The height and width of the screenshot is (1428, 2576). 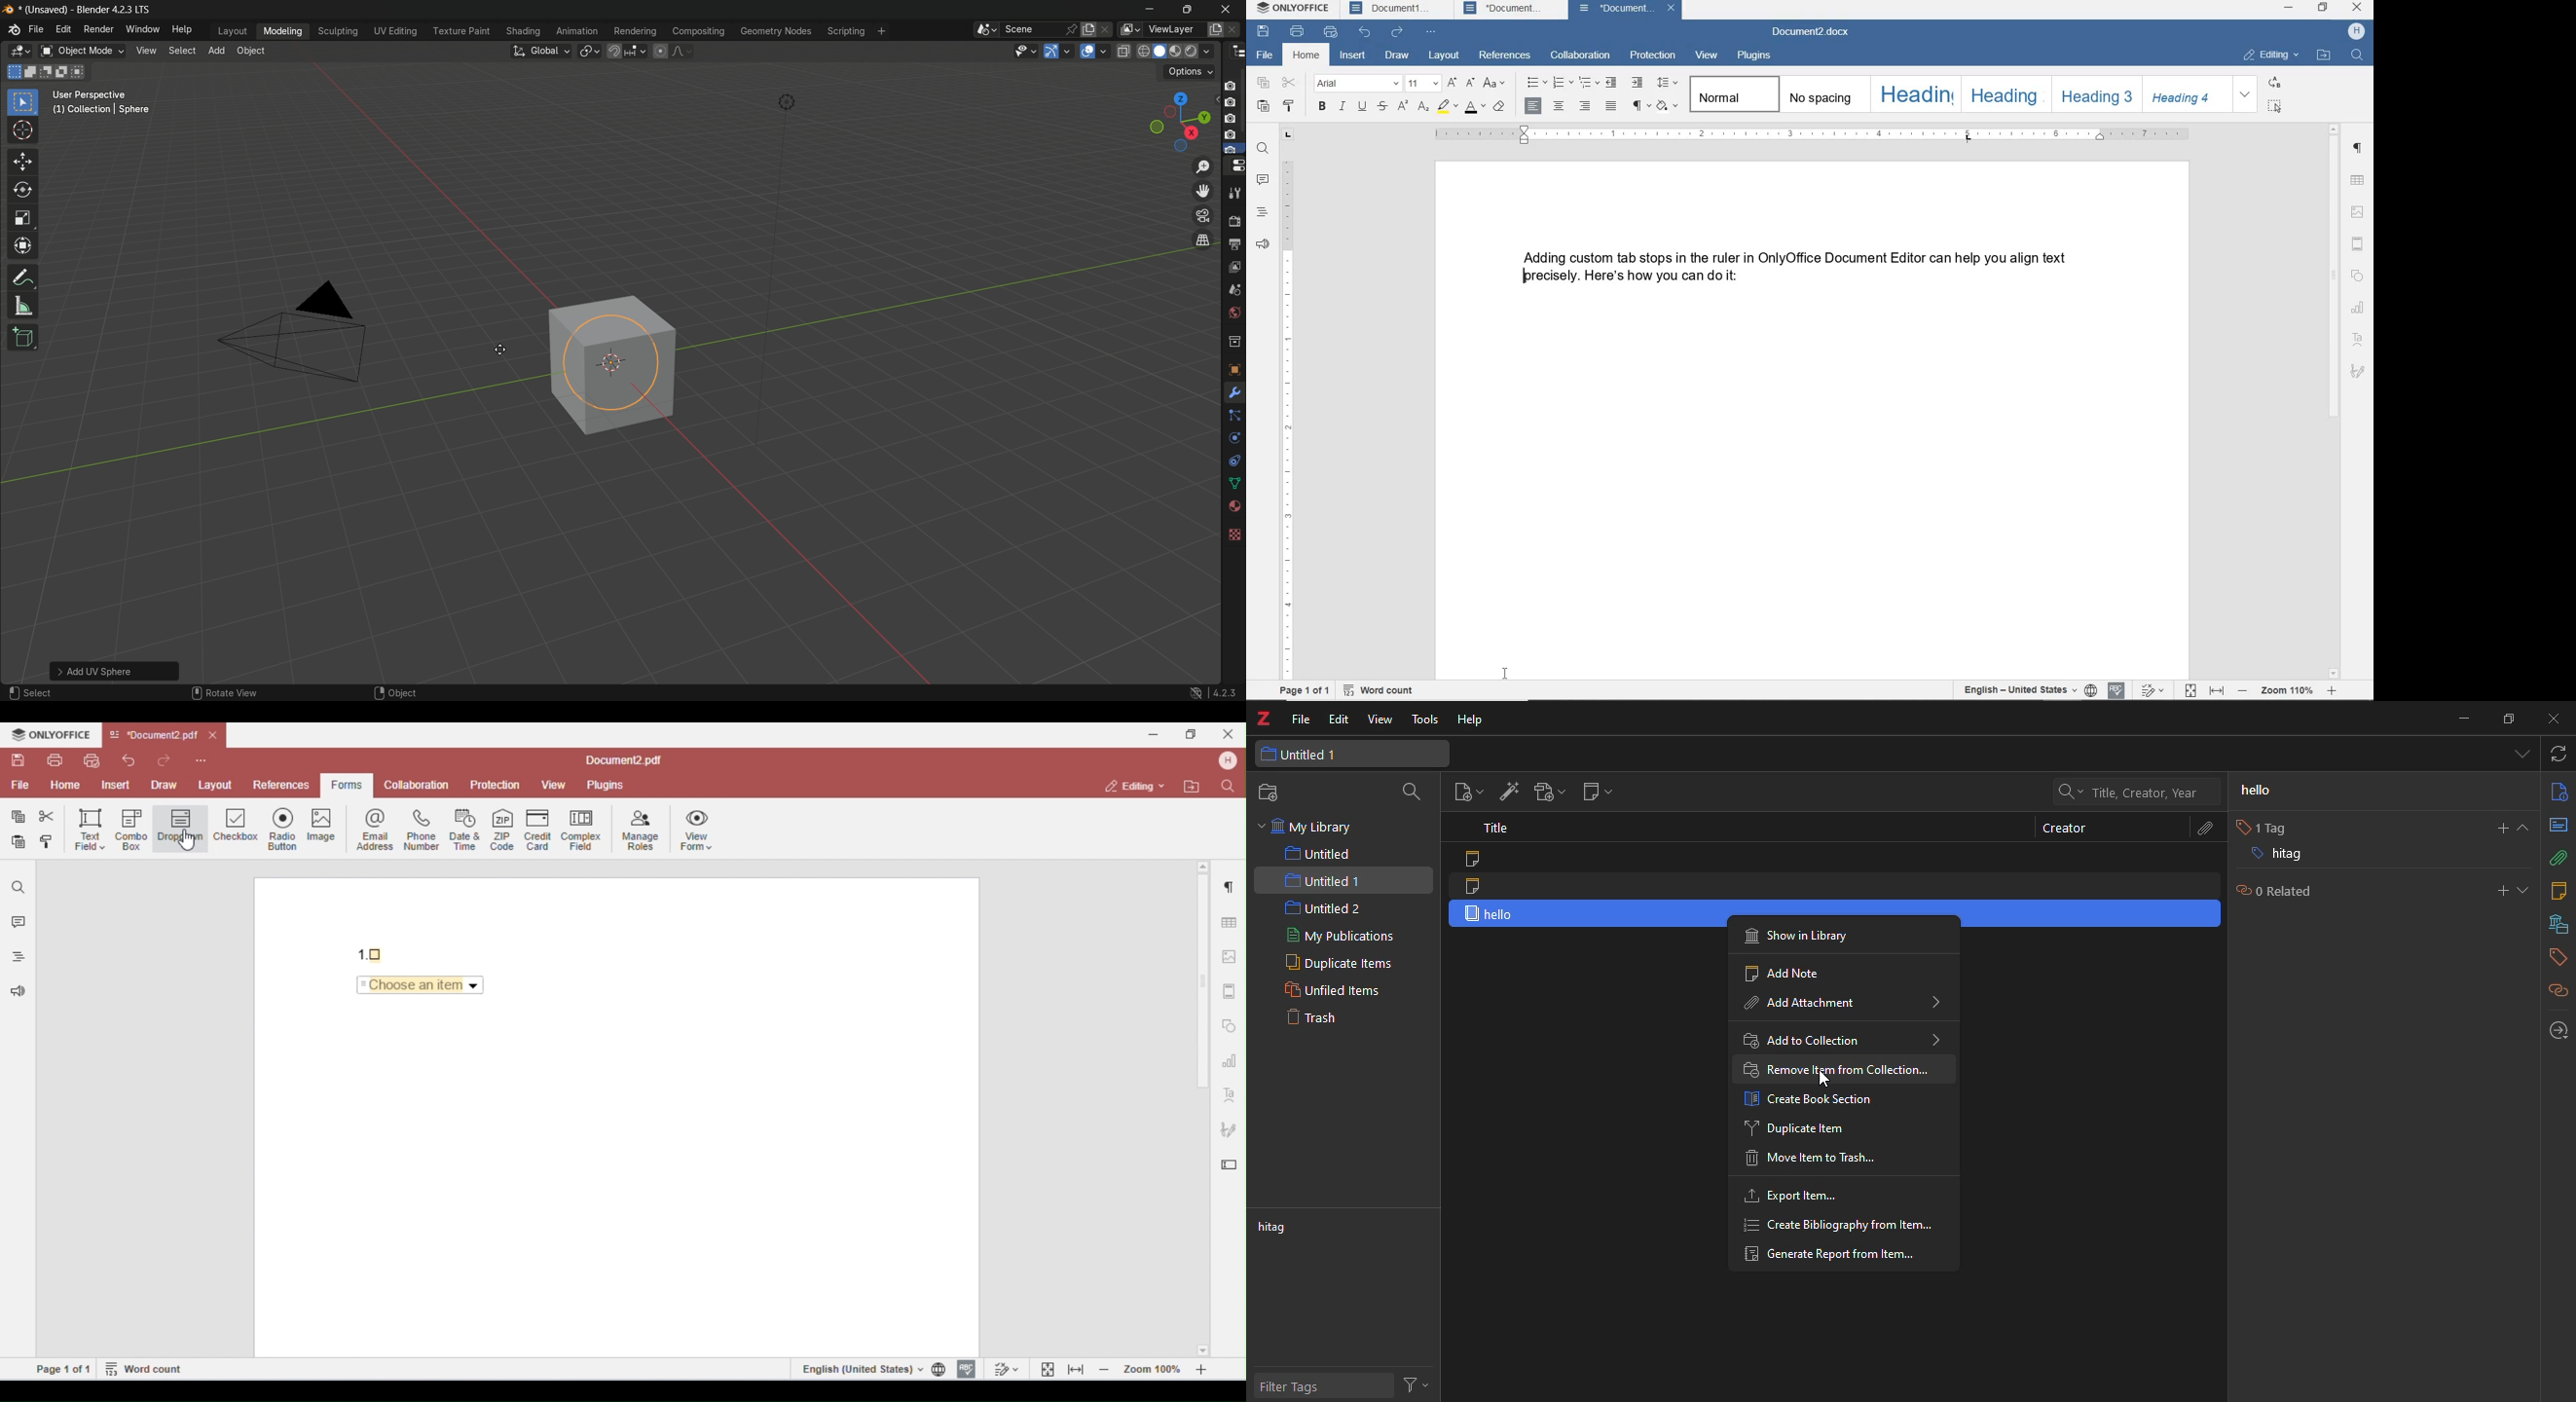 I want to click on bullets, so click(x=1535, y=82).